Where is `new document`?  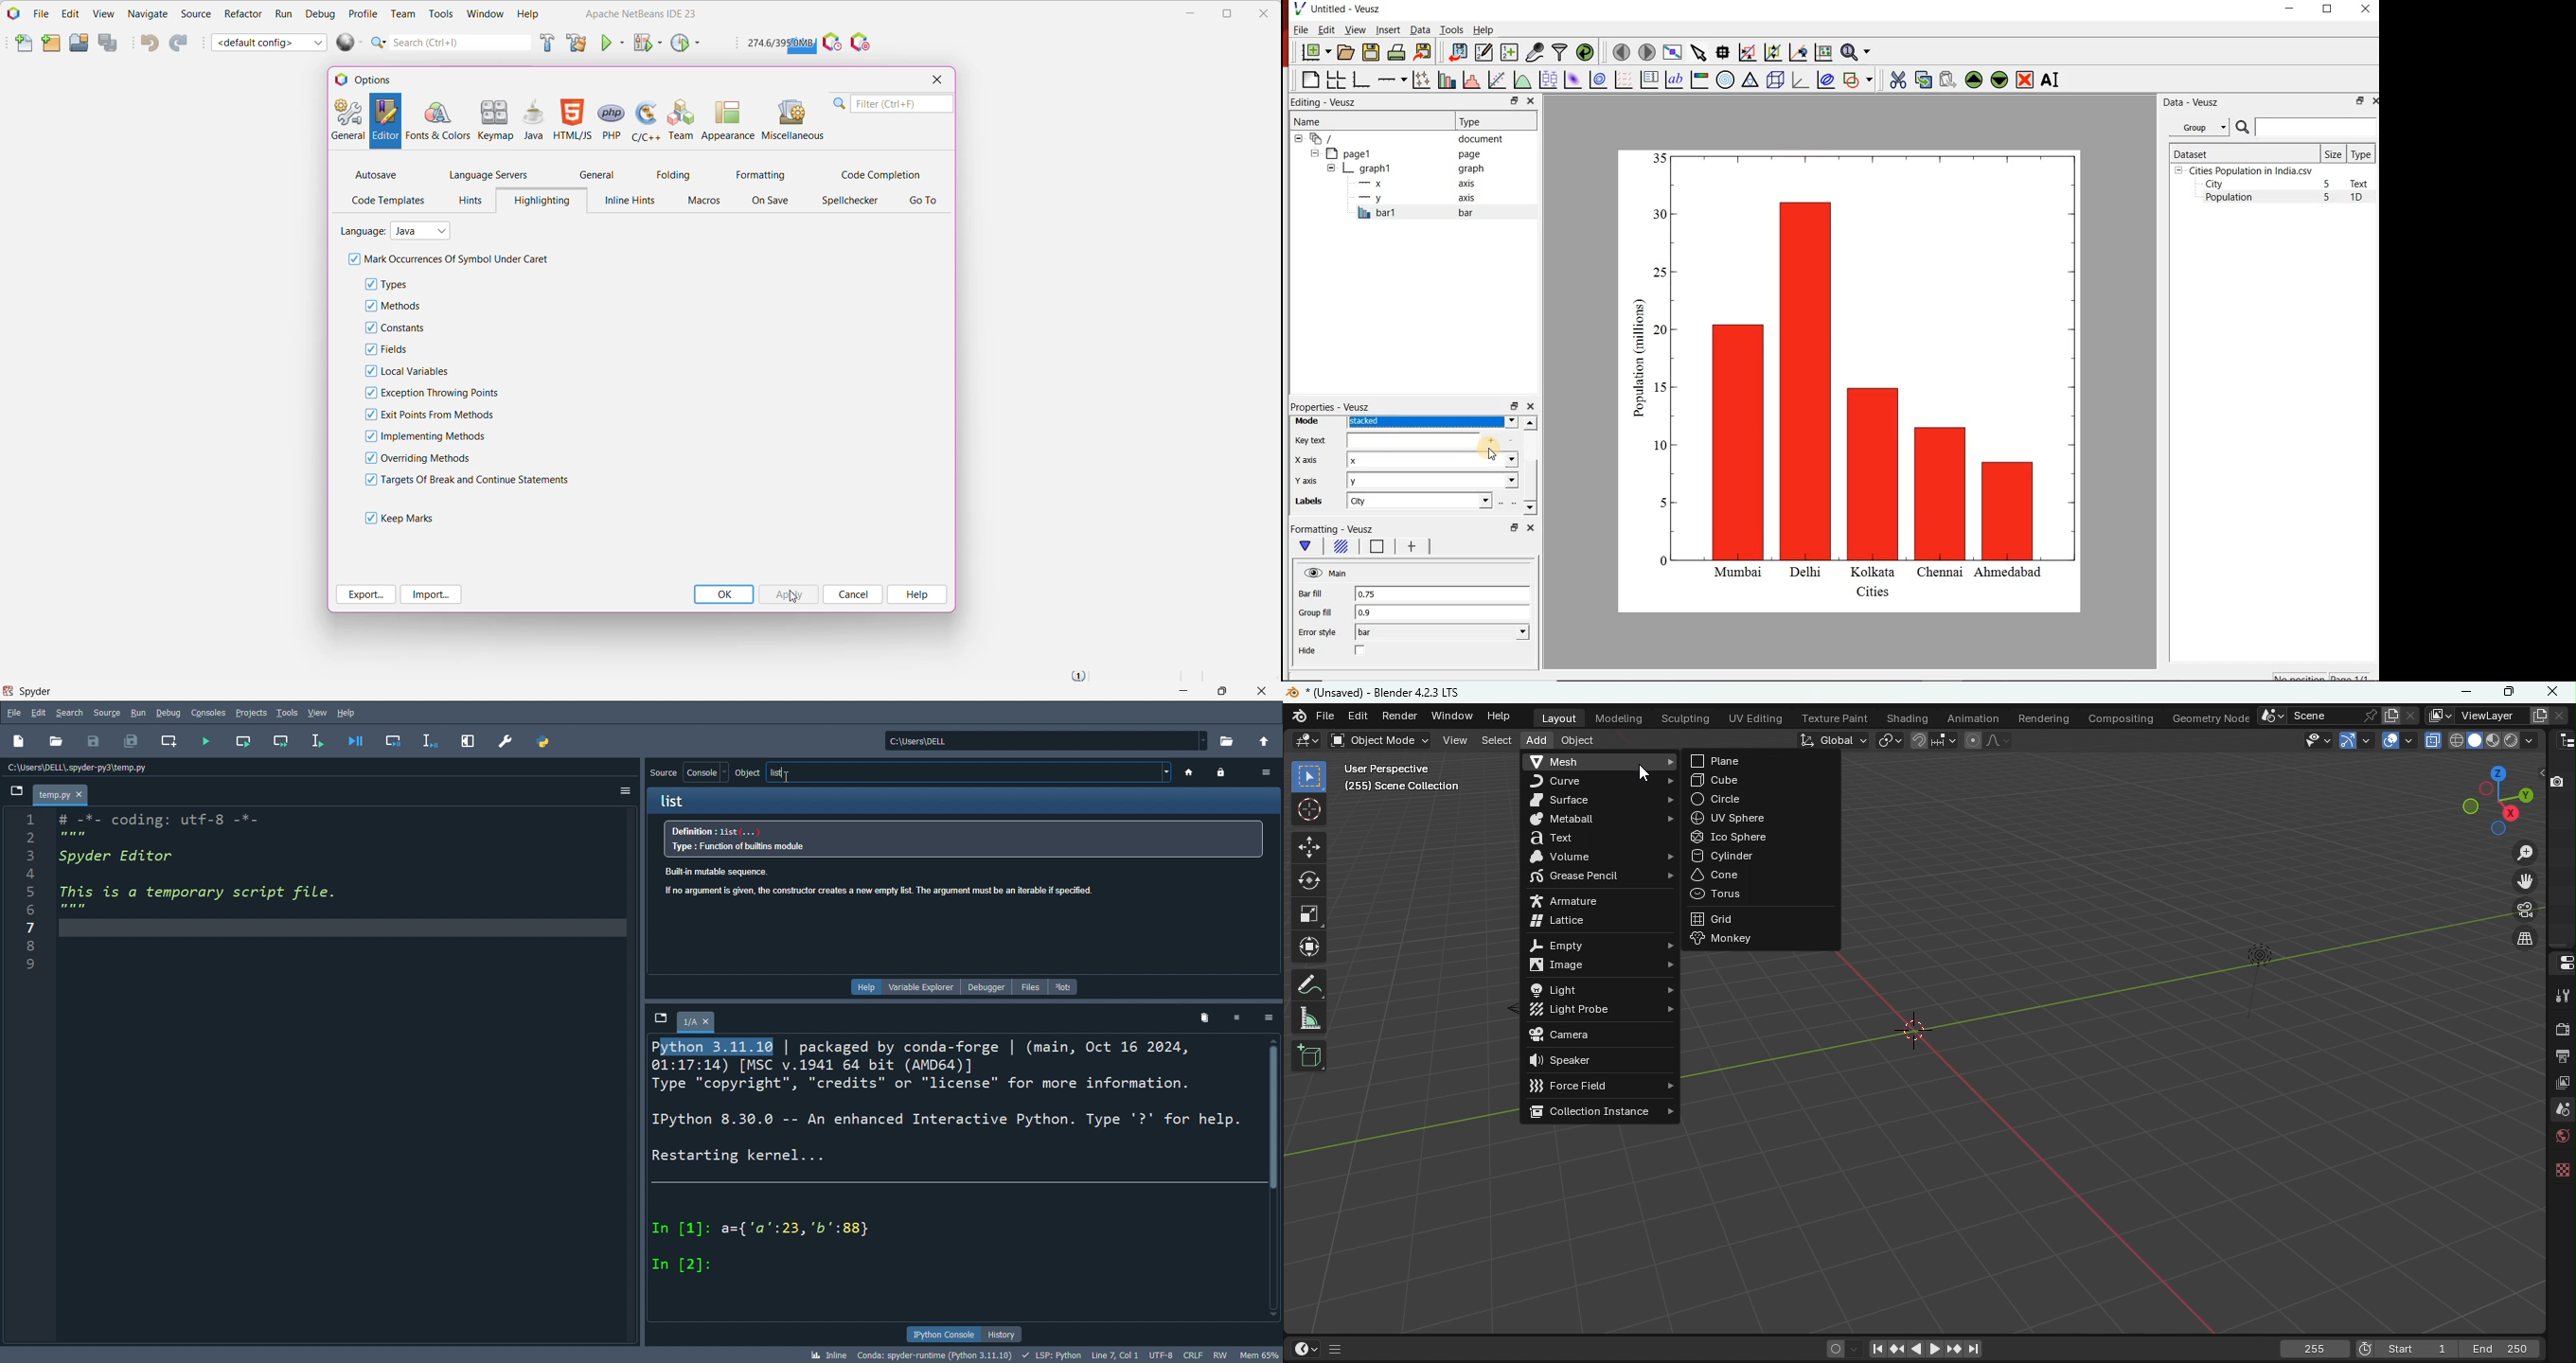 new document is located at coordinates (1313, 53).